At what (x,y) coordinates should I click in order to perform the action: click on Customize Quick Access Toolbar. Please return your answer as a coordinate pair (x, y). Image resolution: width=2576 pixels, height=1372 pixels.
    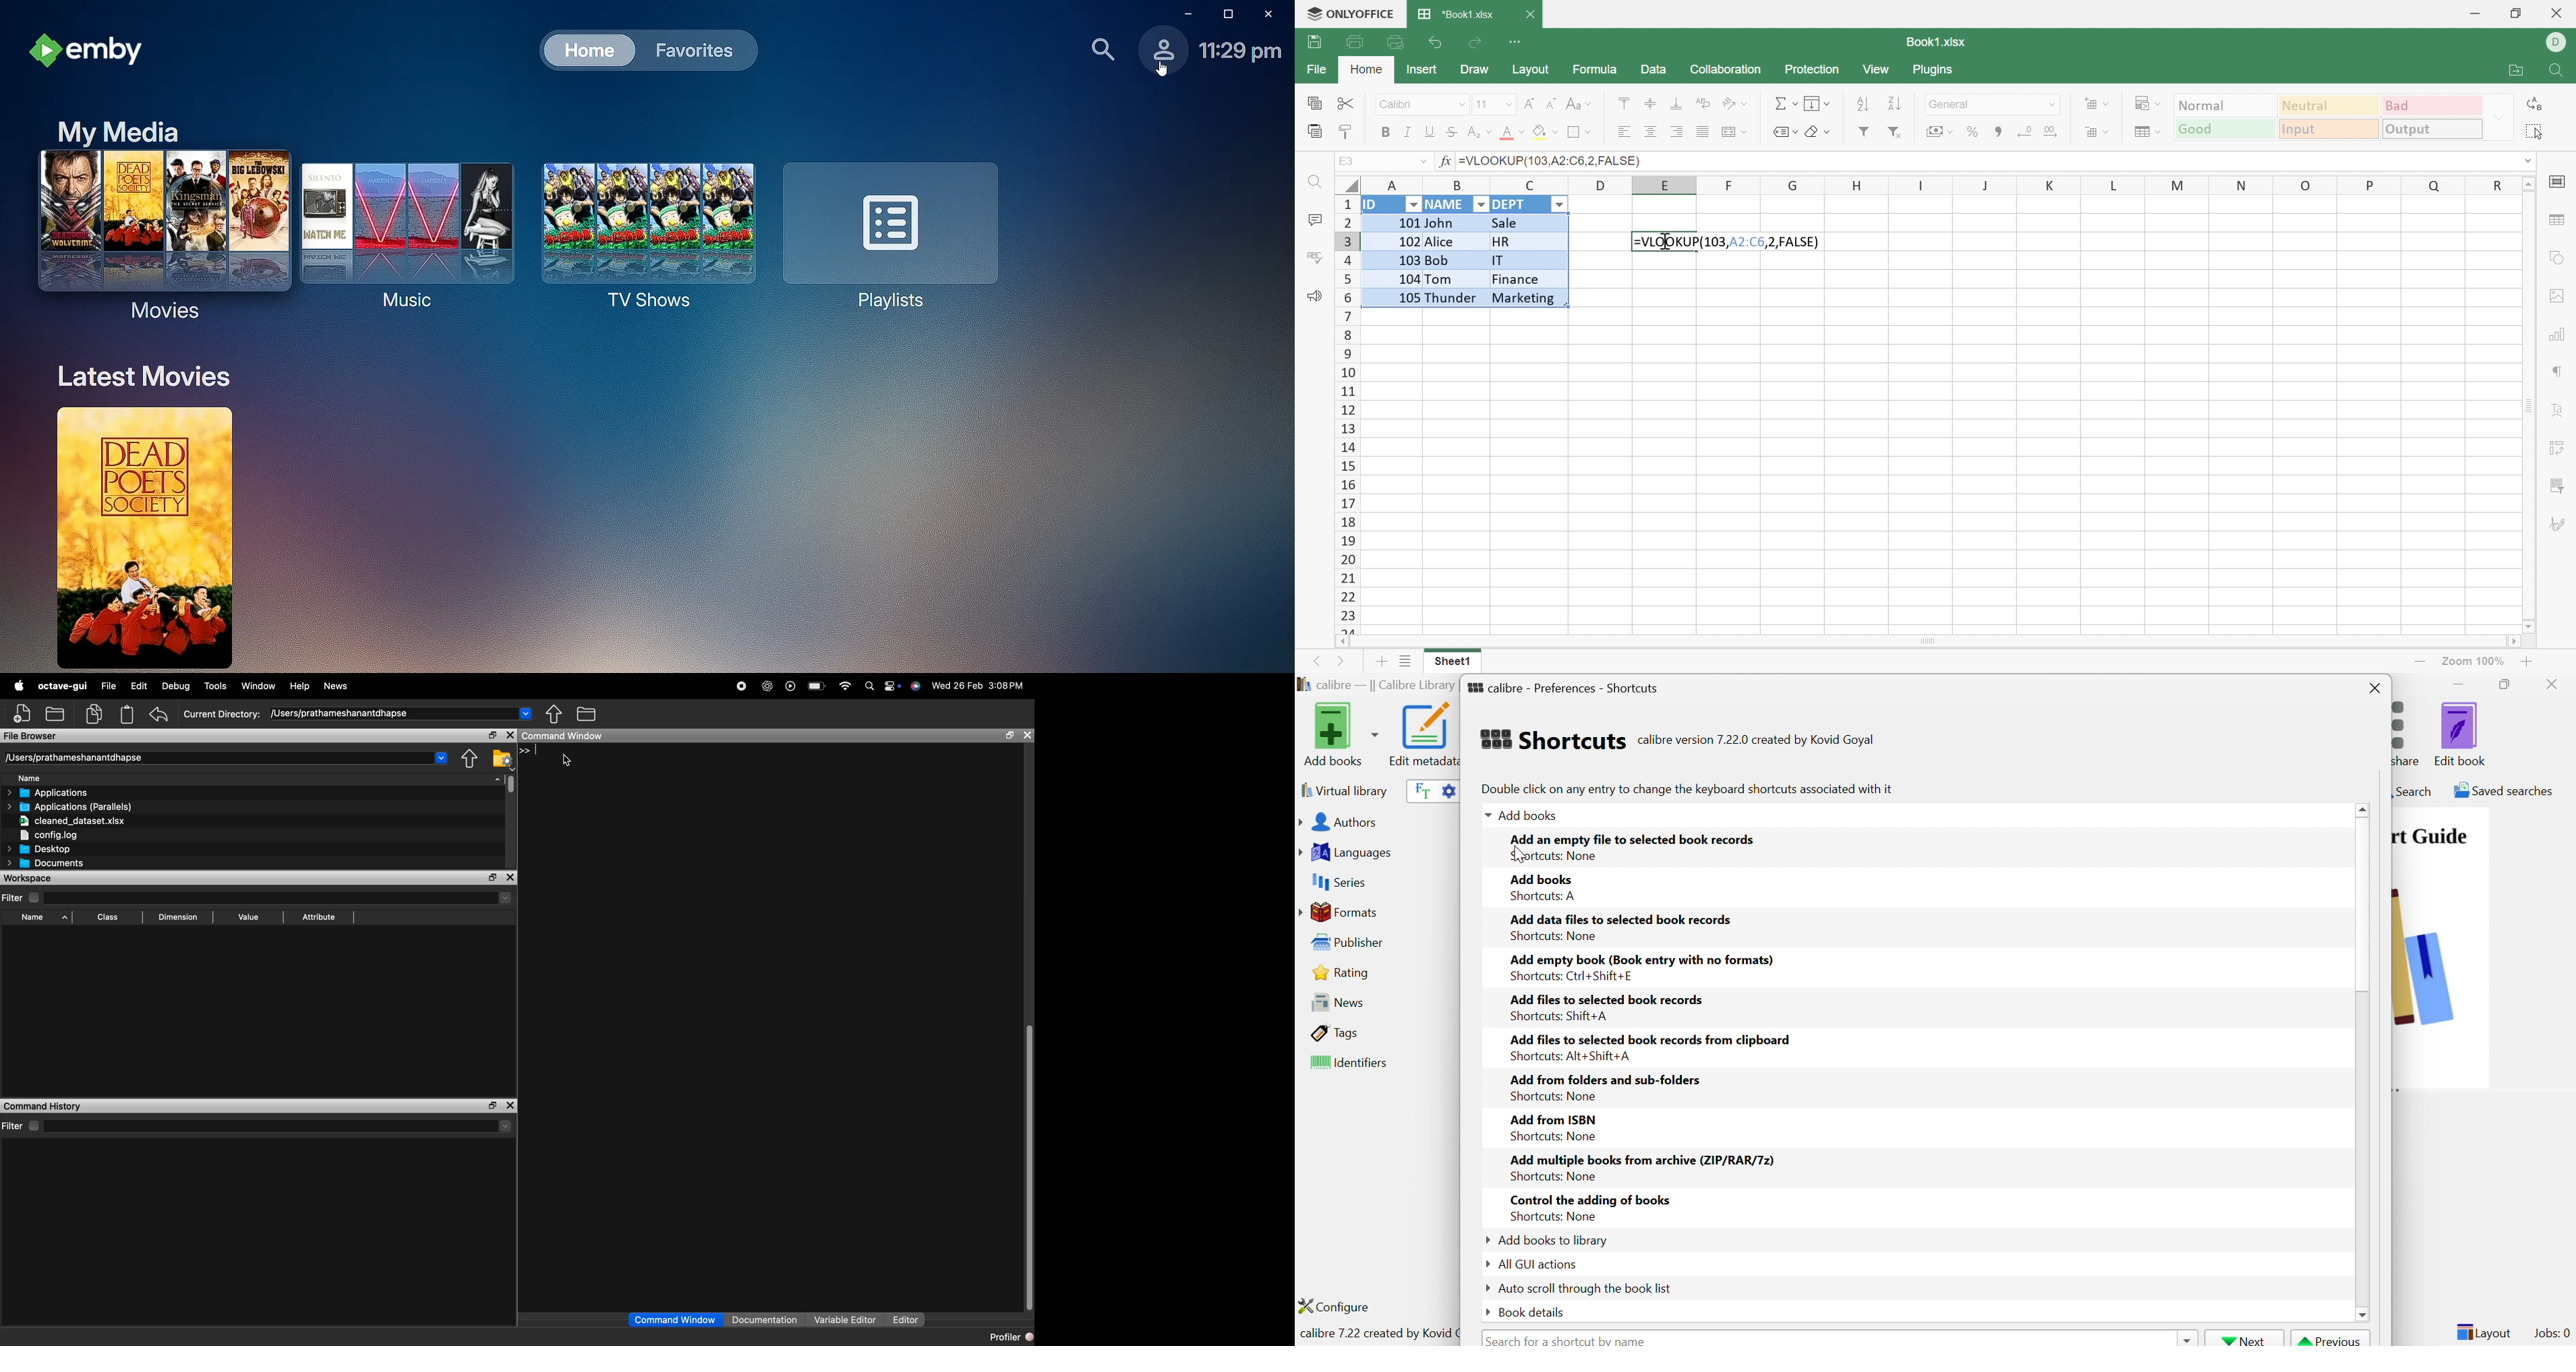
    Looking at the image, I should click on (1517, 42).